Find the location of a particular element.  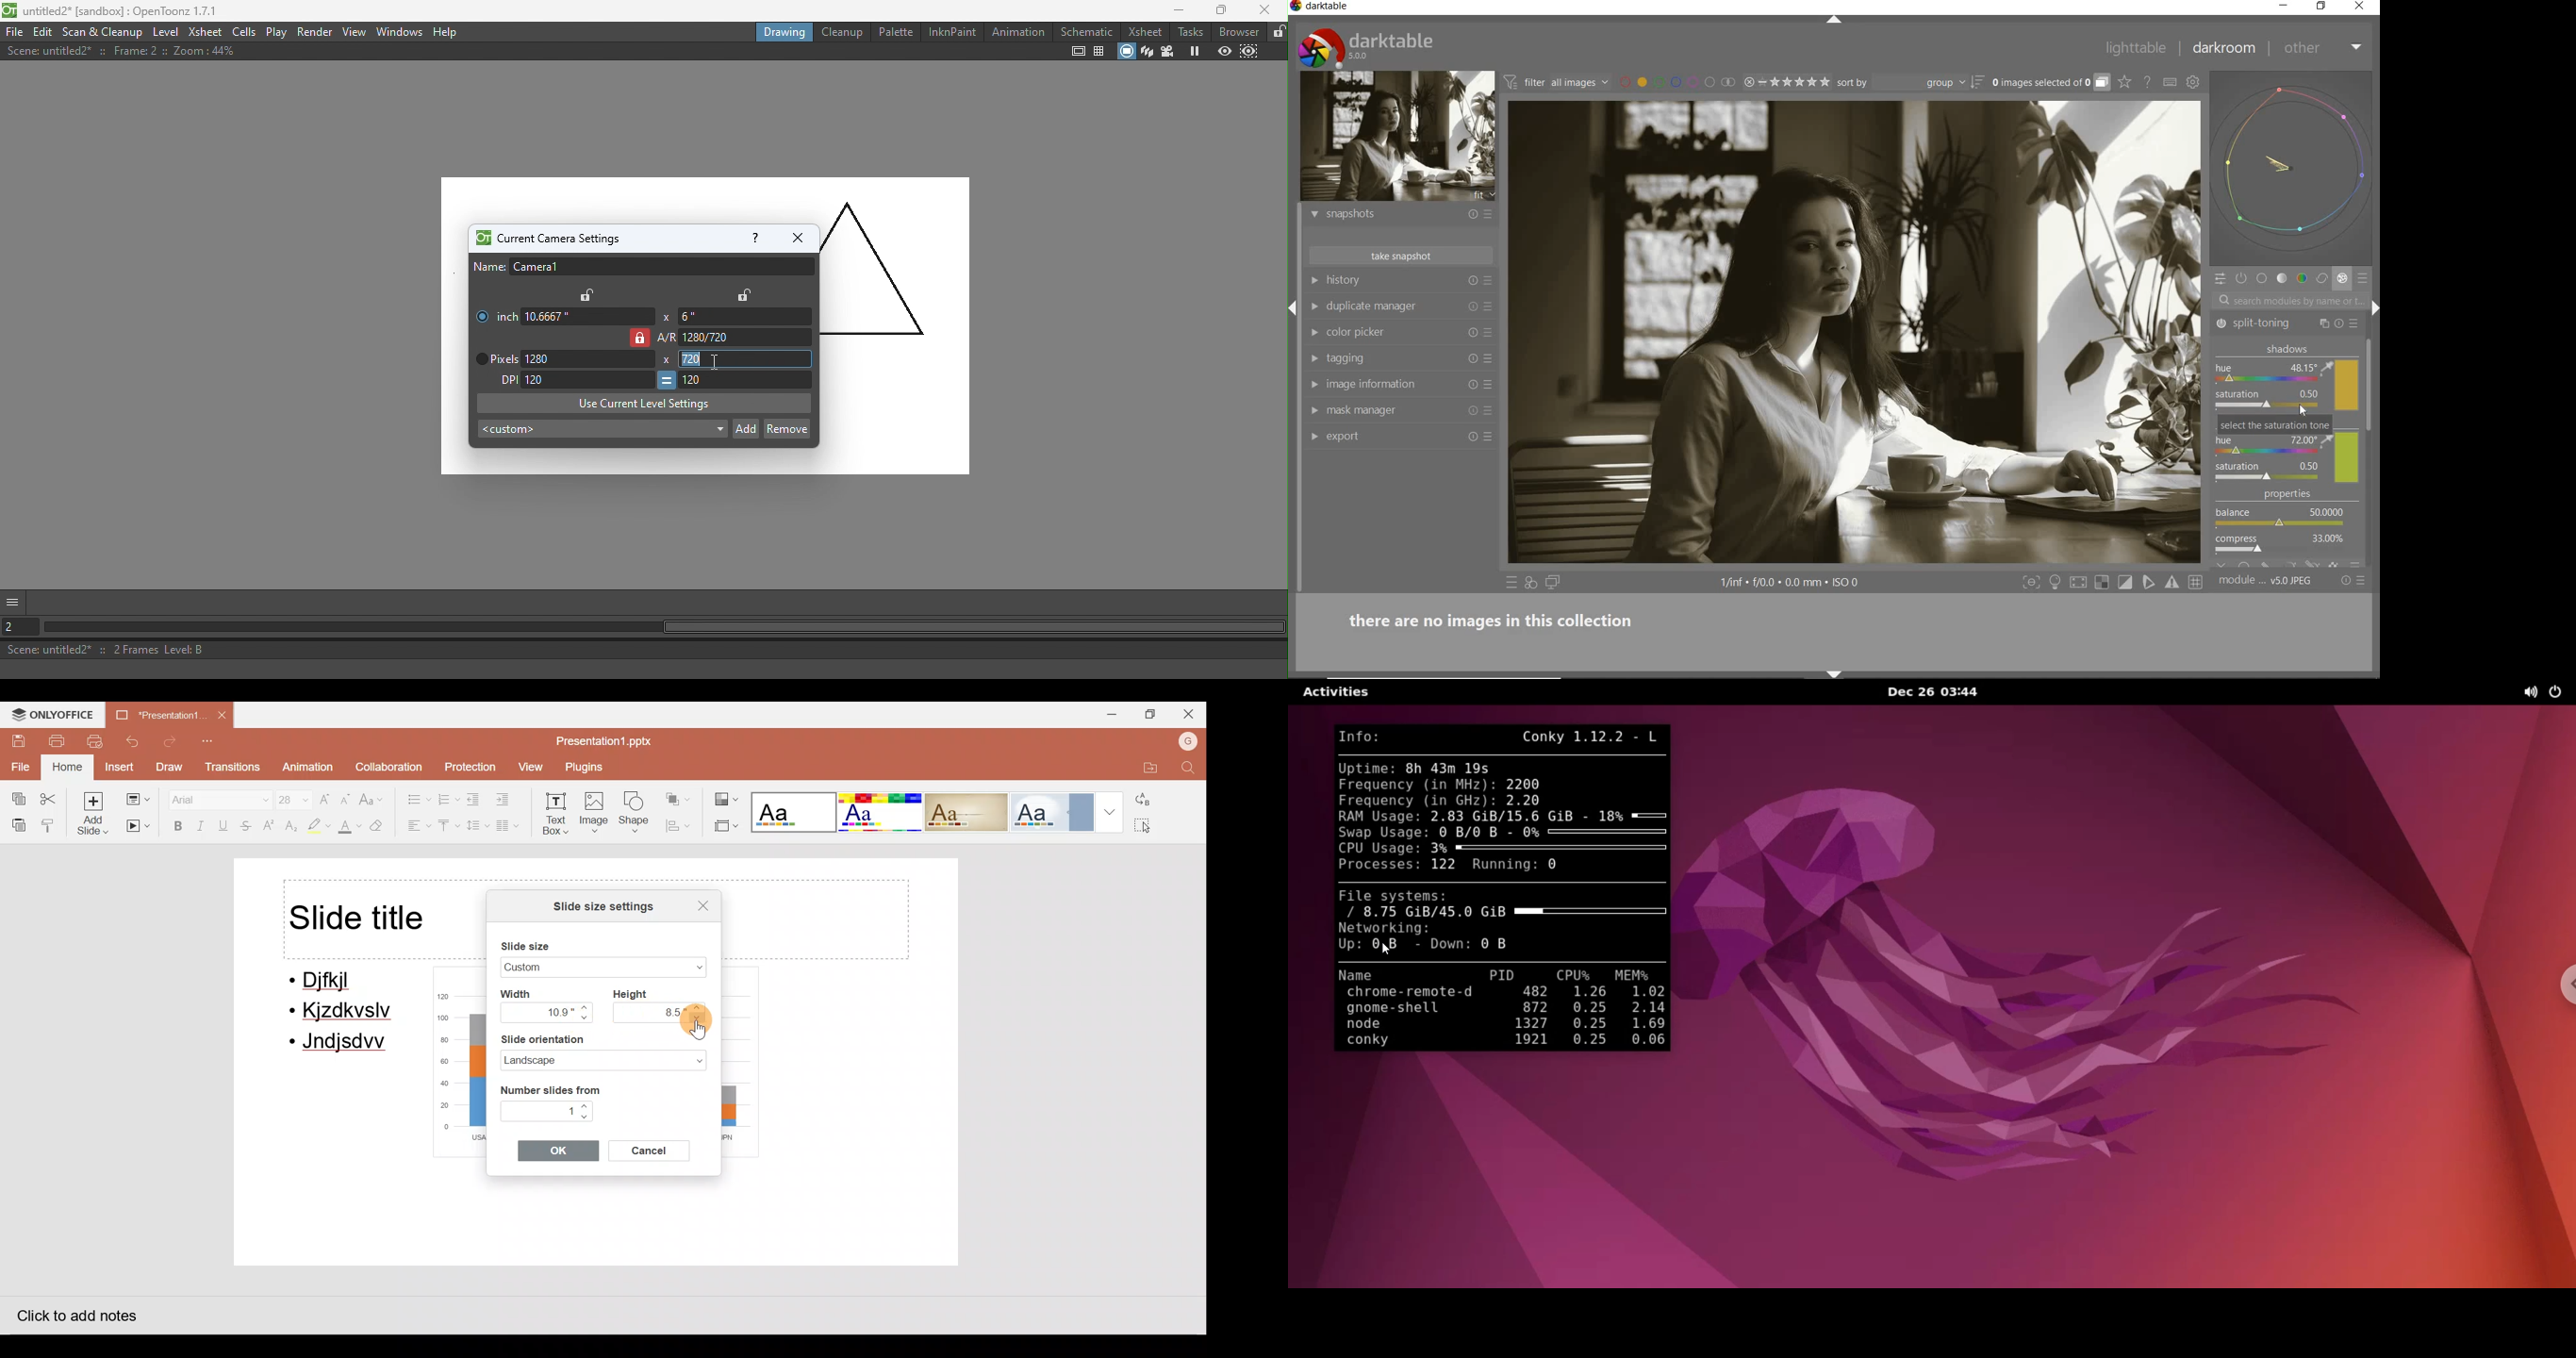

8.5 is located at coordinates (652, 1012).